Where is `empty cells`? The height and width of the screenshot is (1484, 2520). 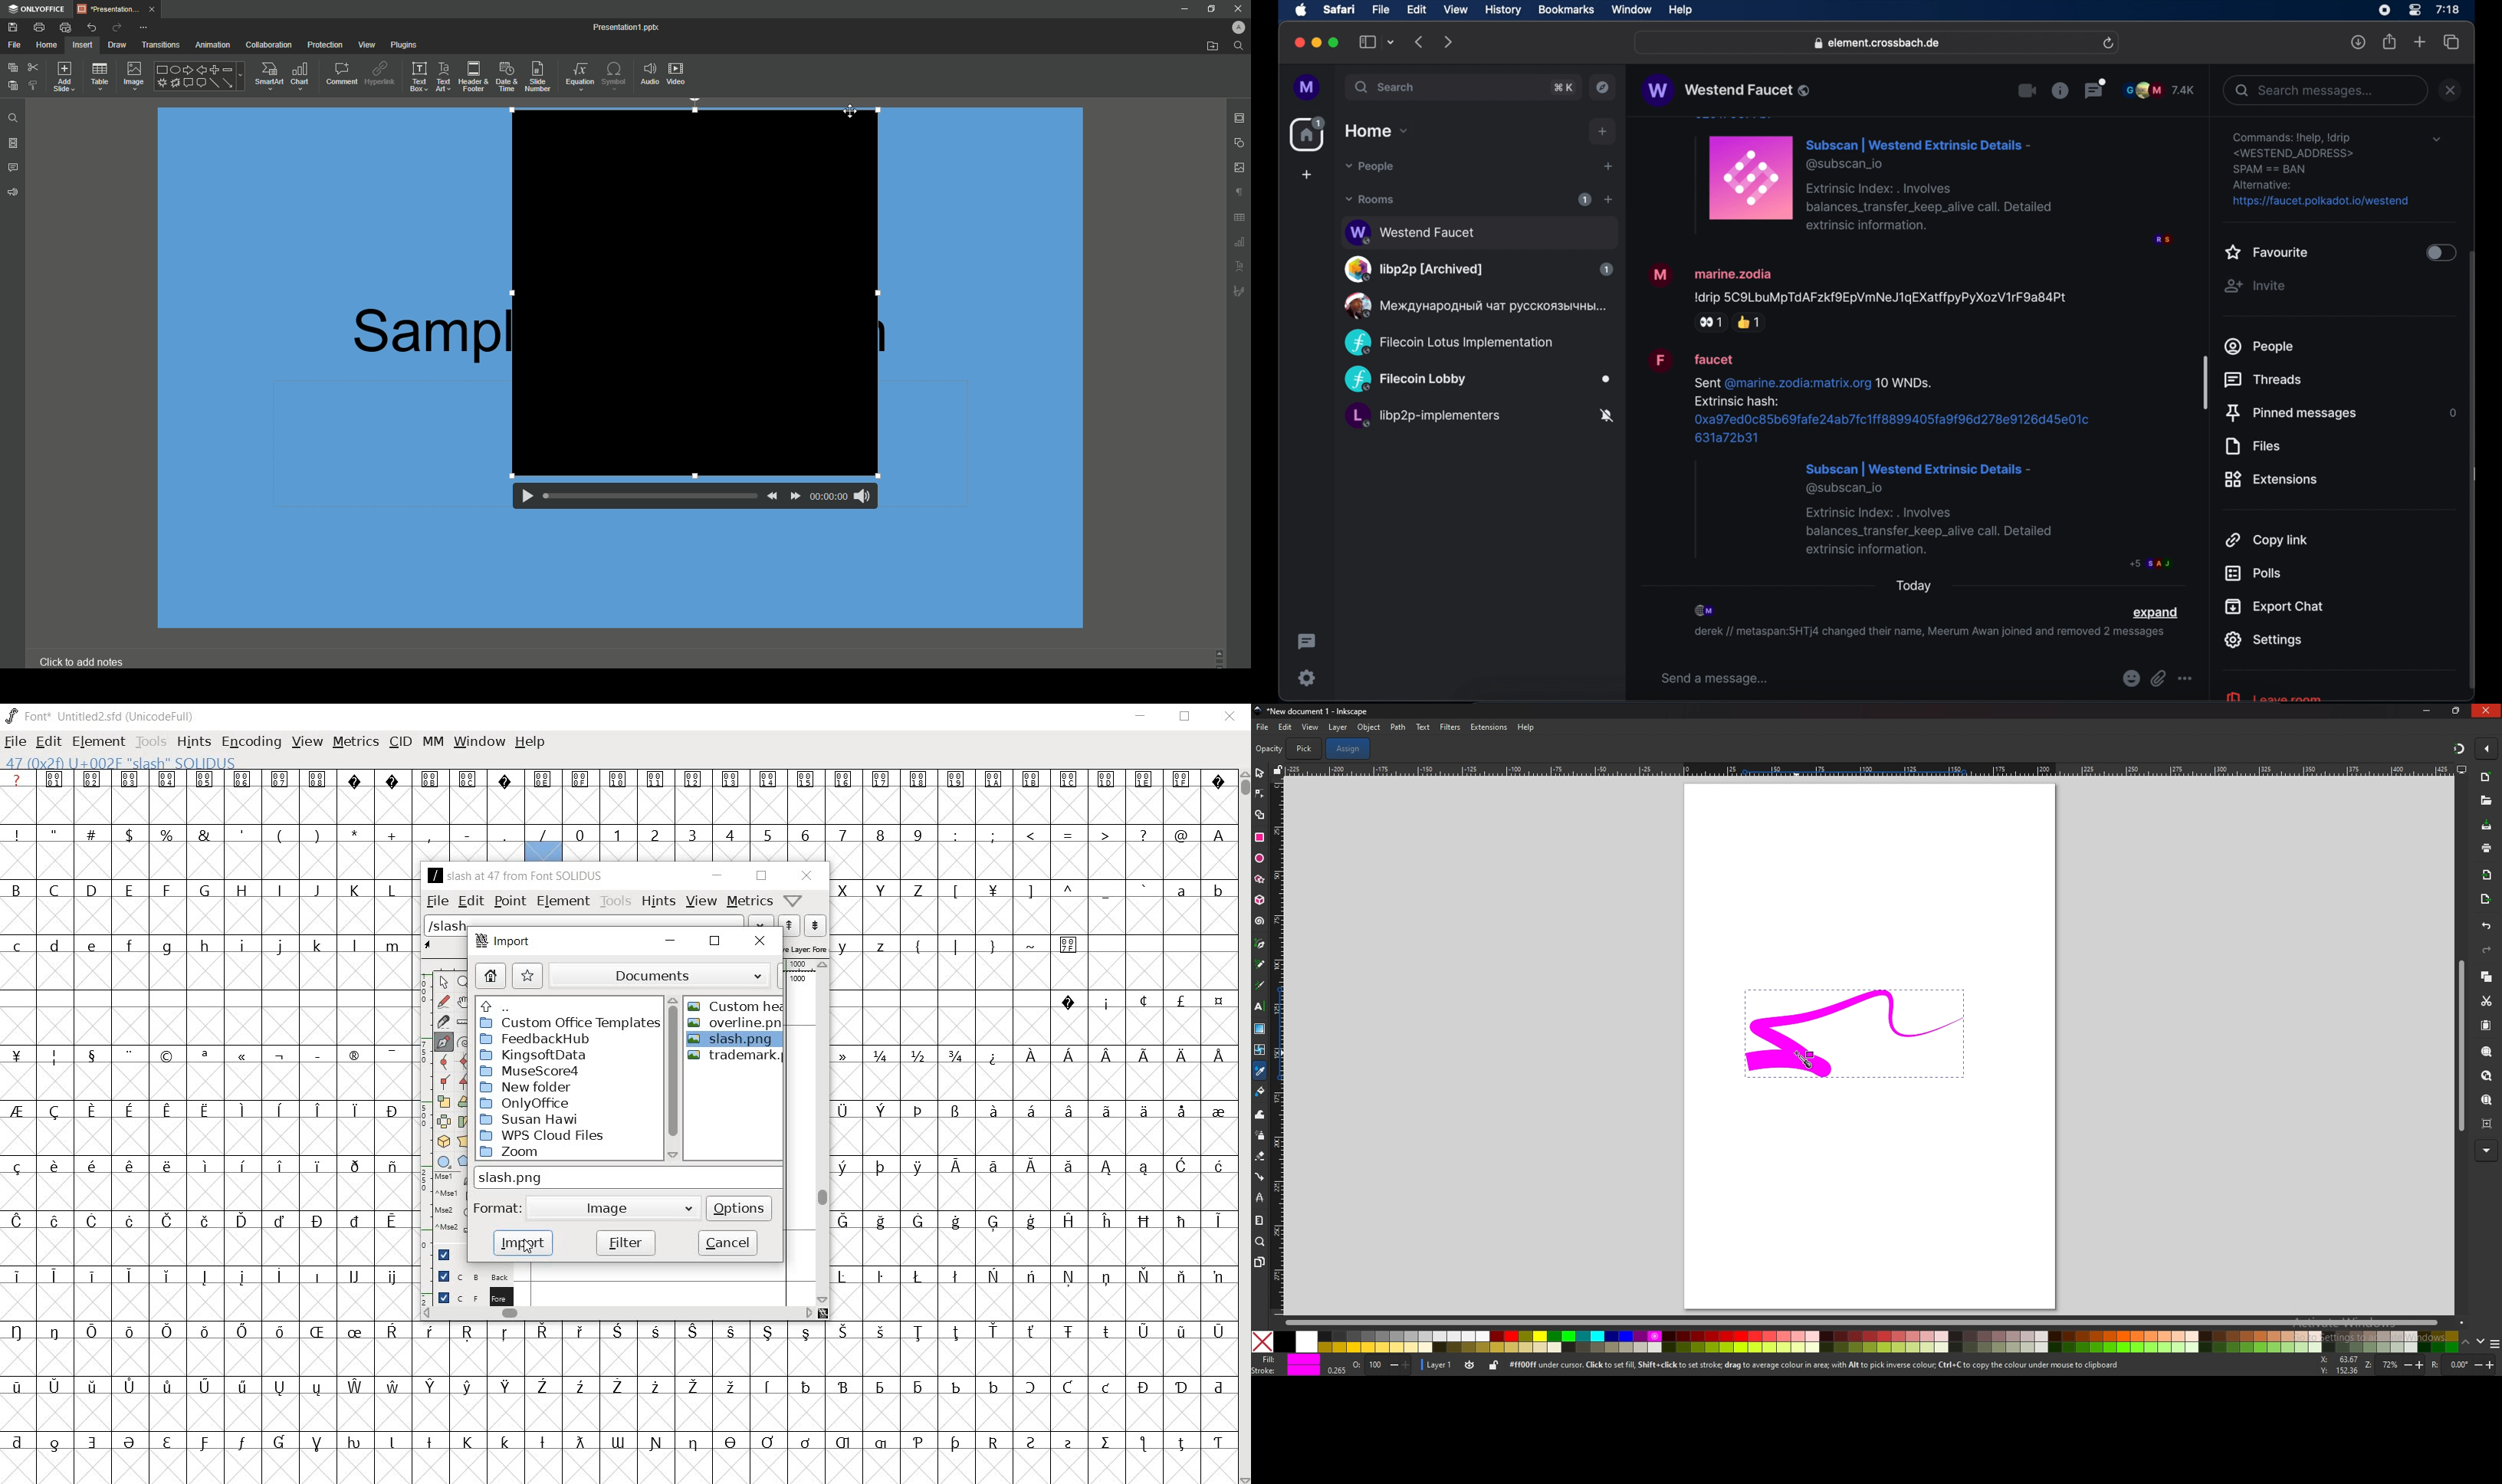 empty cells is located at coordinates (1033, 1137).